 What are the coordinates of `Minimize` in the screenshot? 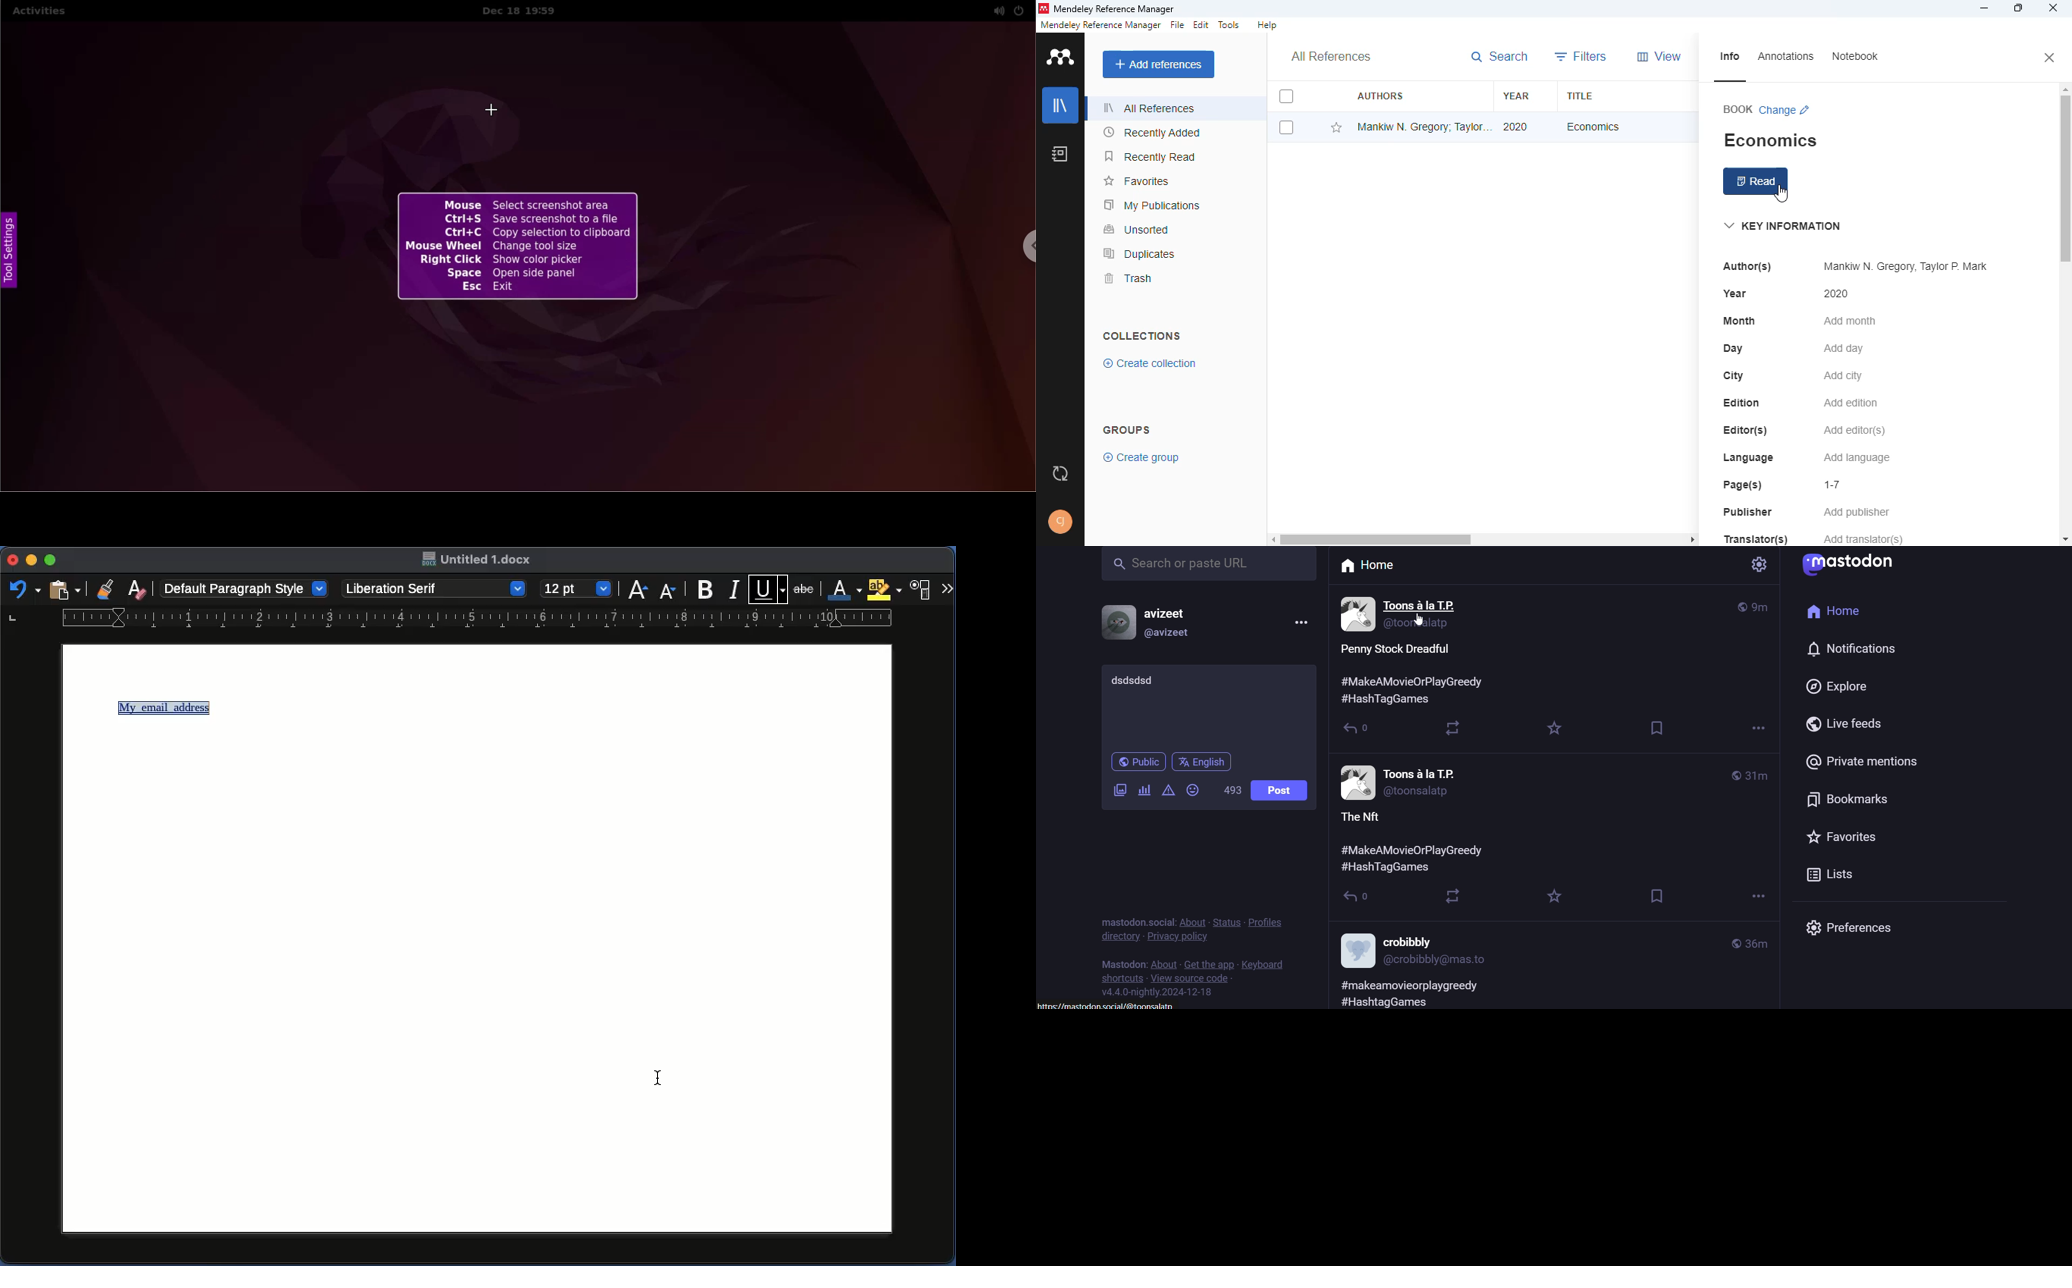 It's located at (31, 561).